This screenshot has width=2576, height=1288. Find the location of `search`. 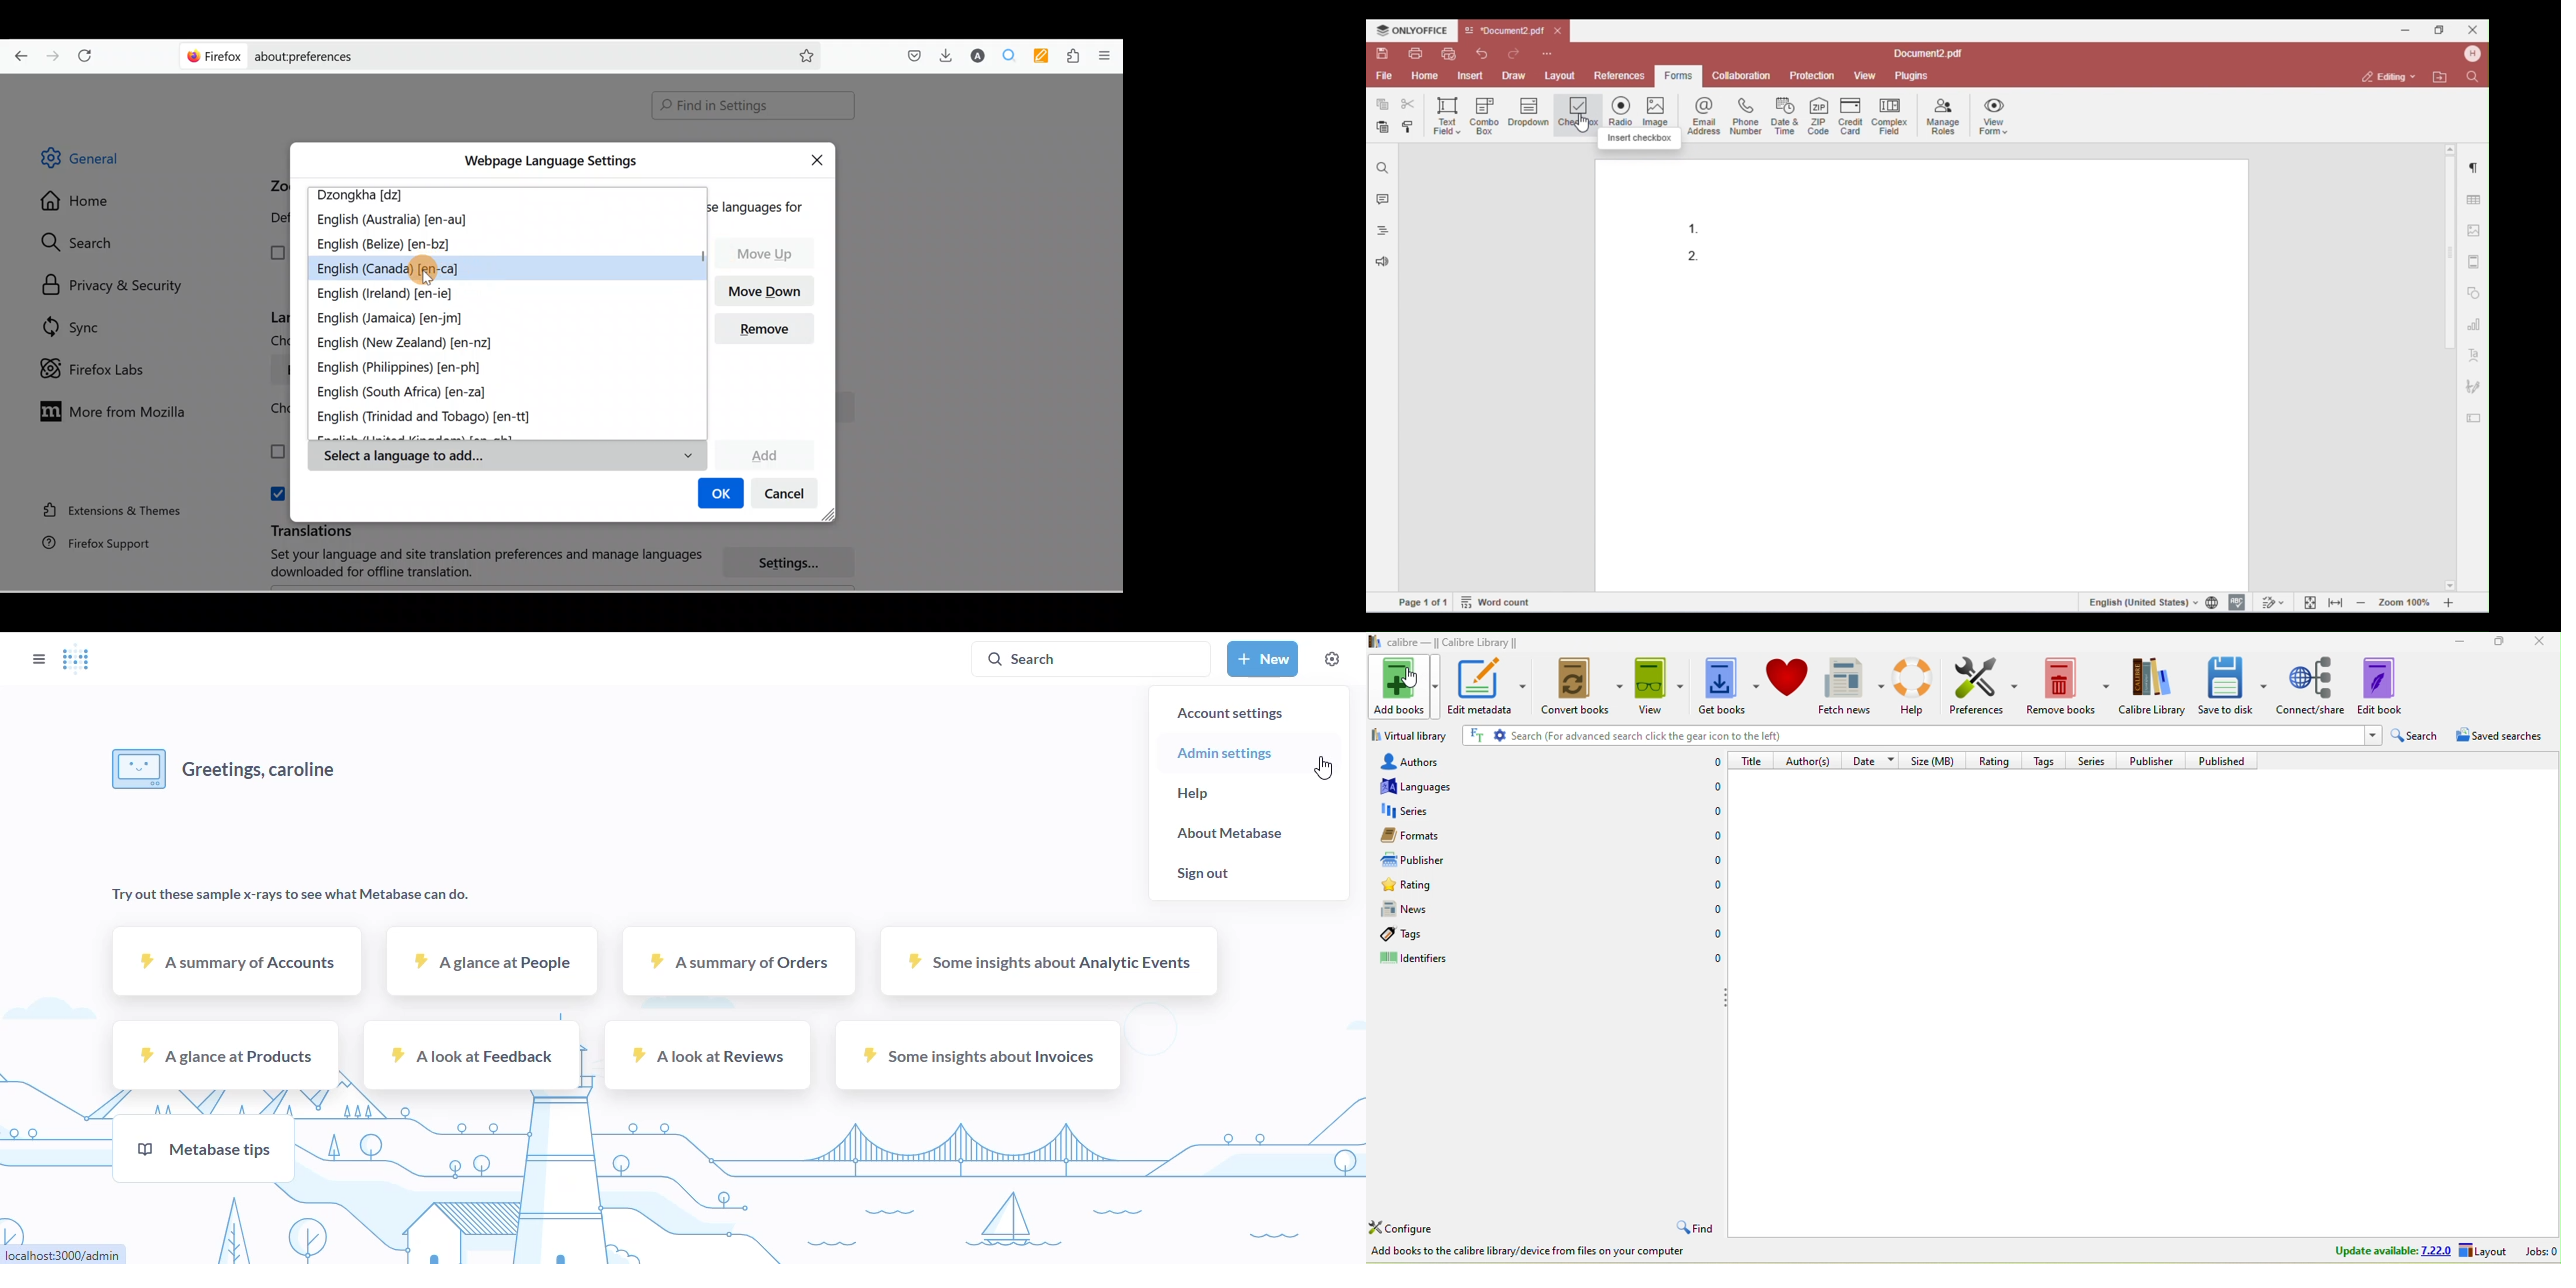

search is located at coordinates (1091, 659).